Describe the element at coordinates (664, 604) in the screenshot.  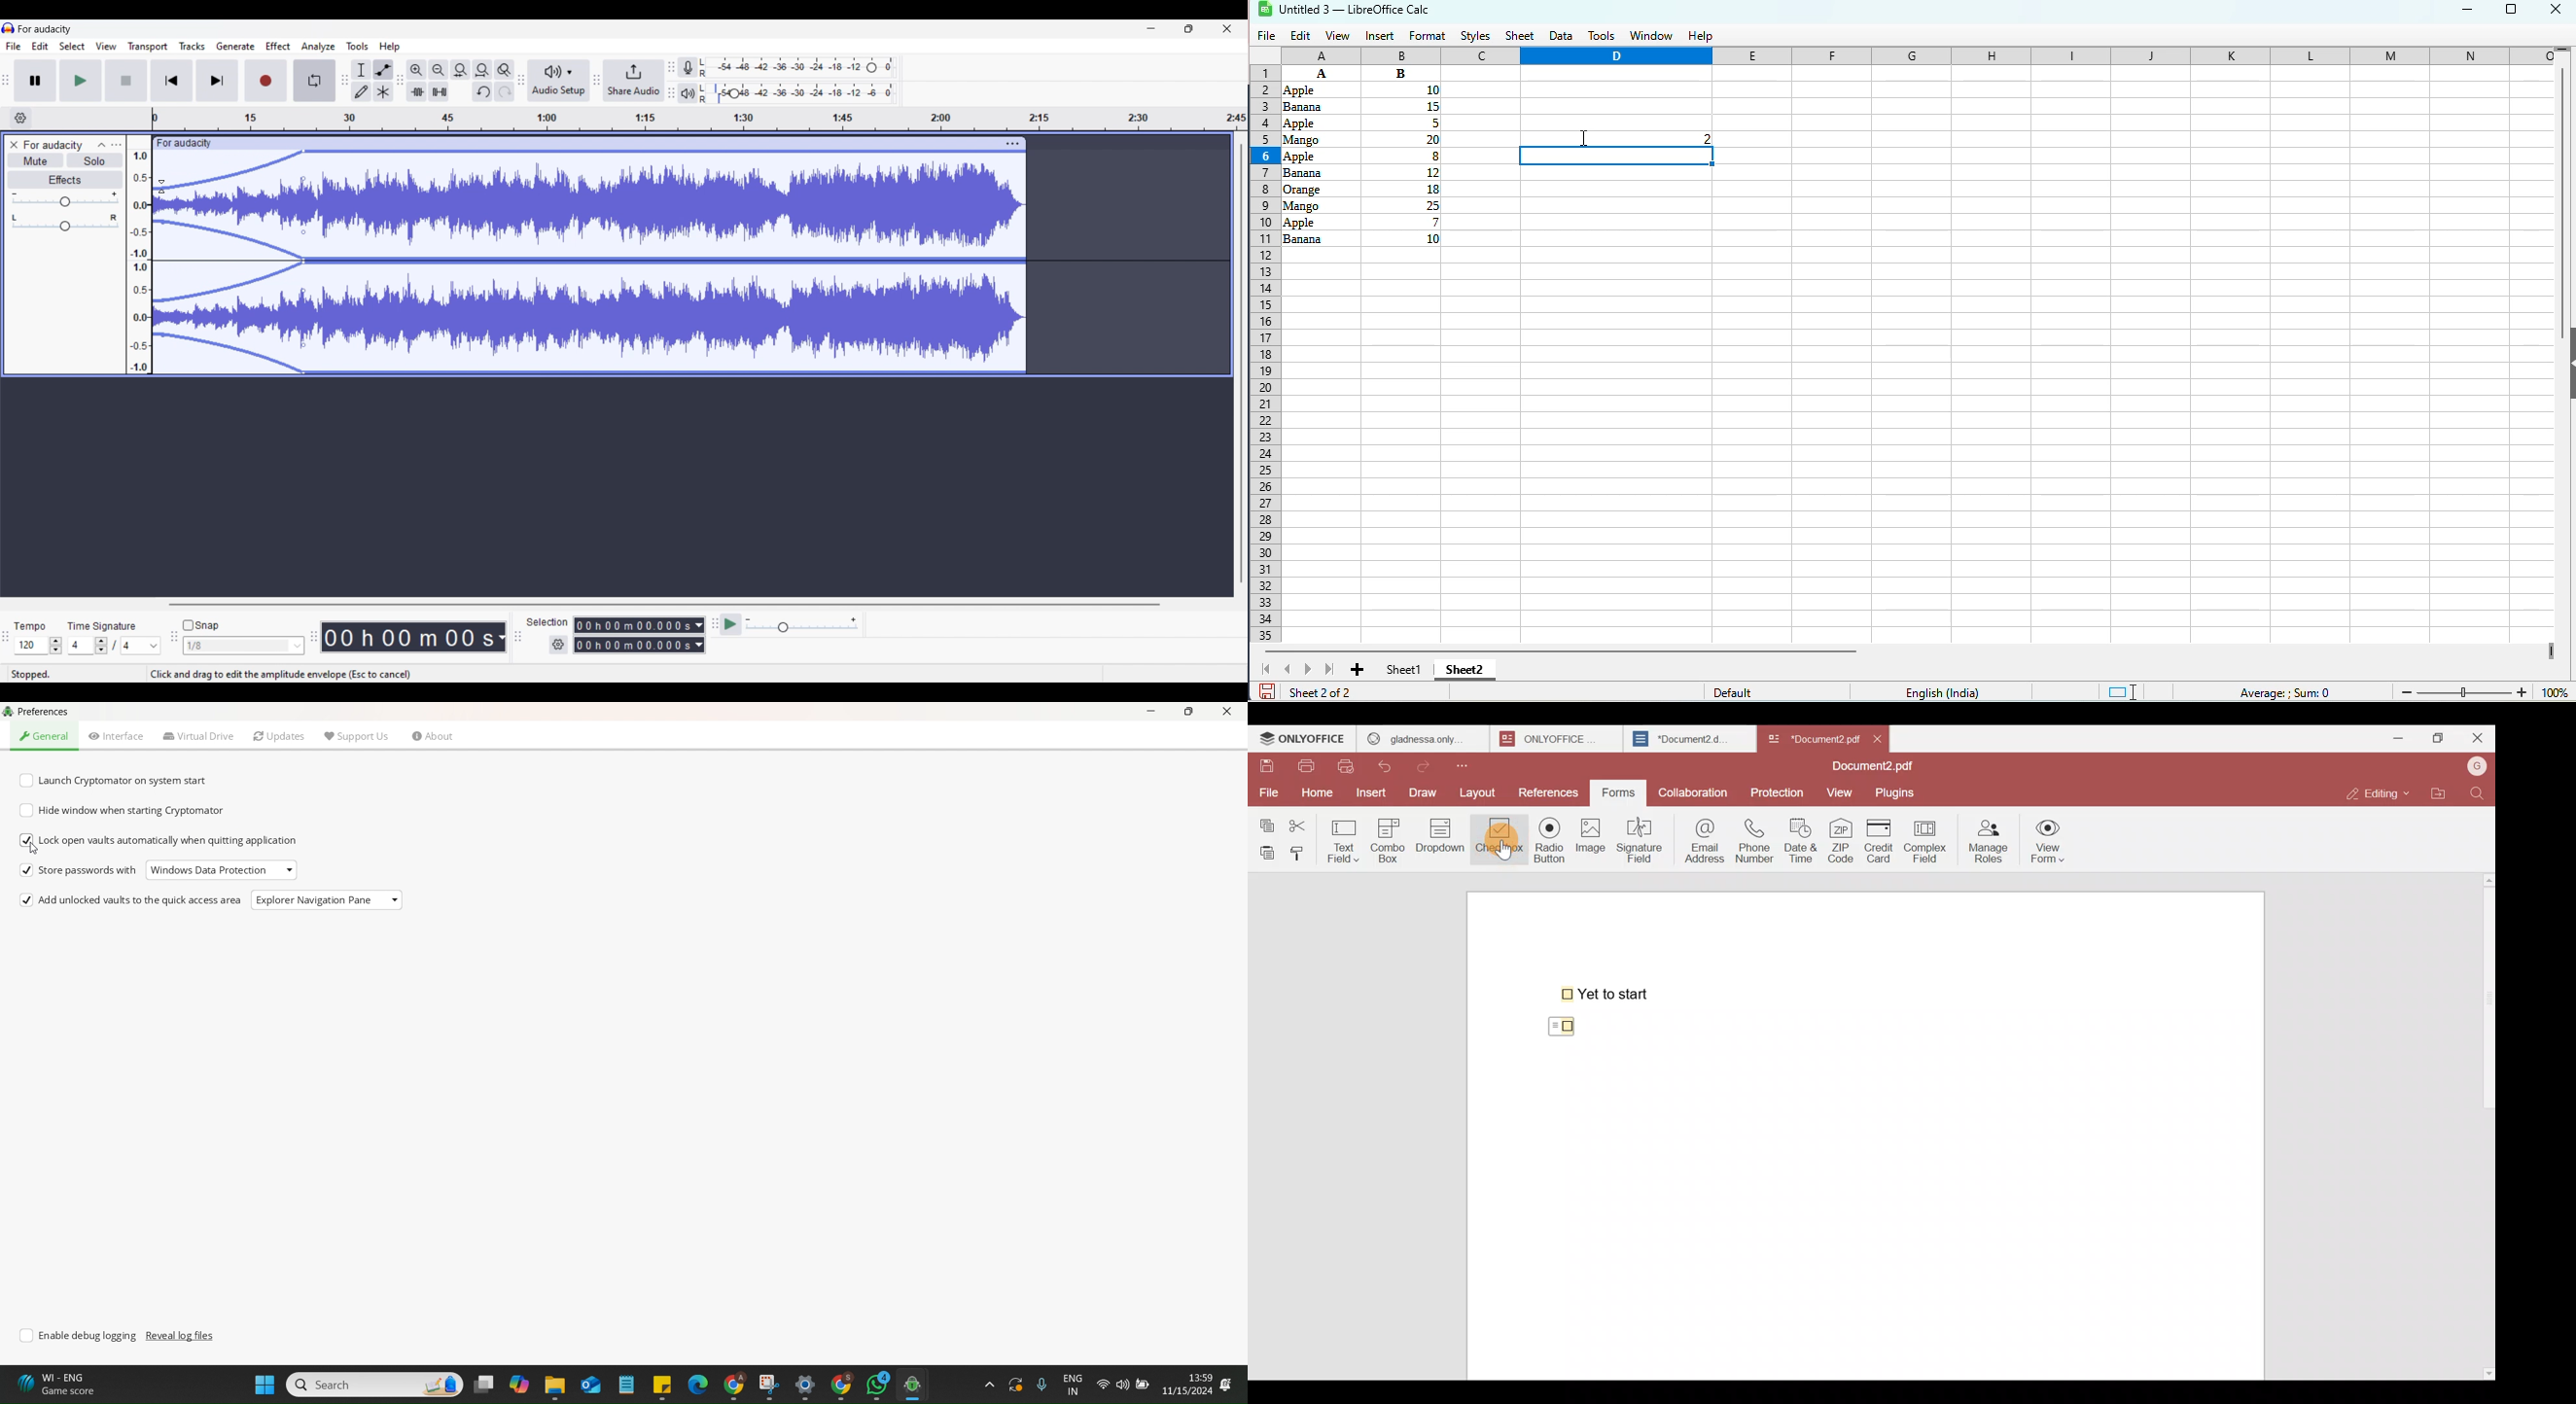
I see `Horizontal slide bar` at that location.